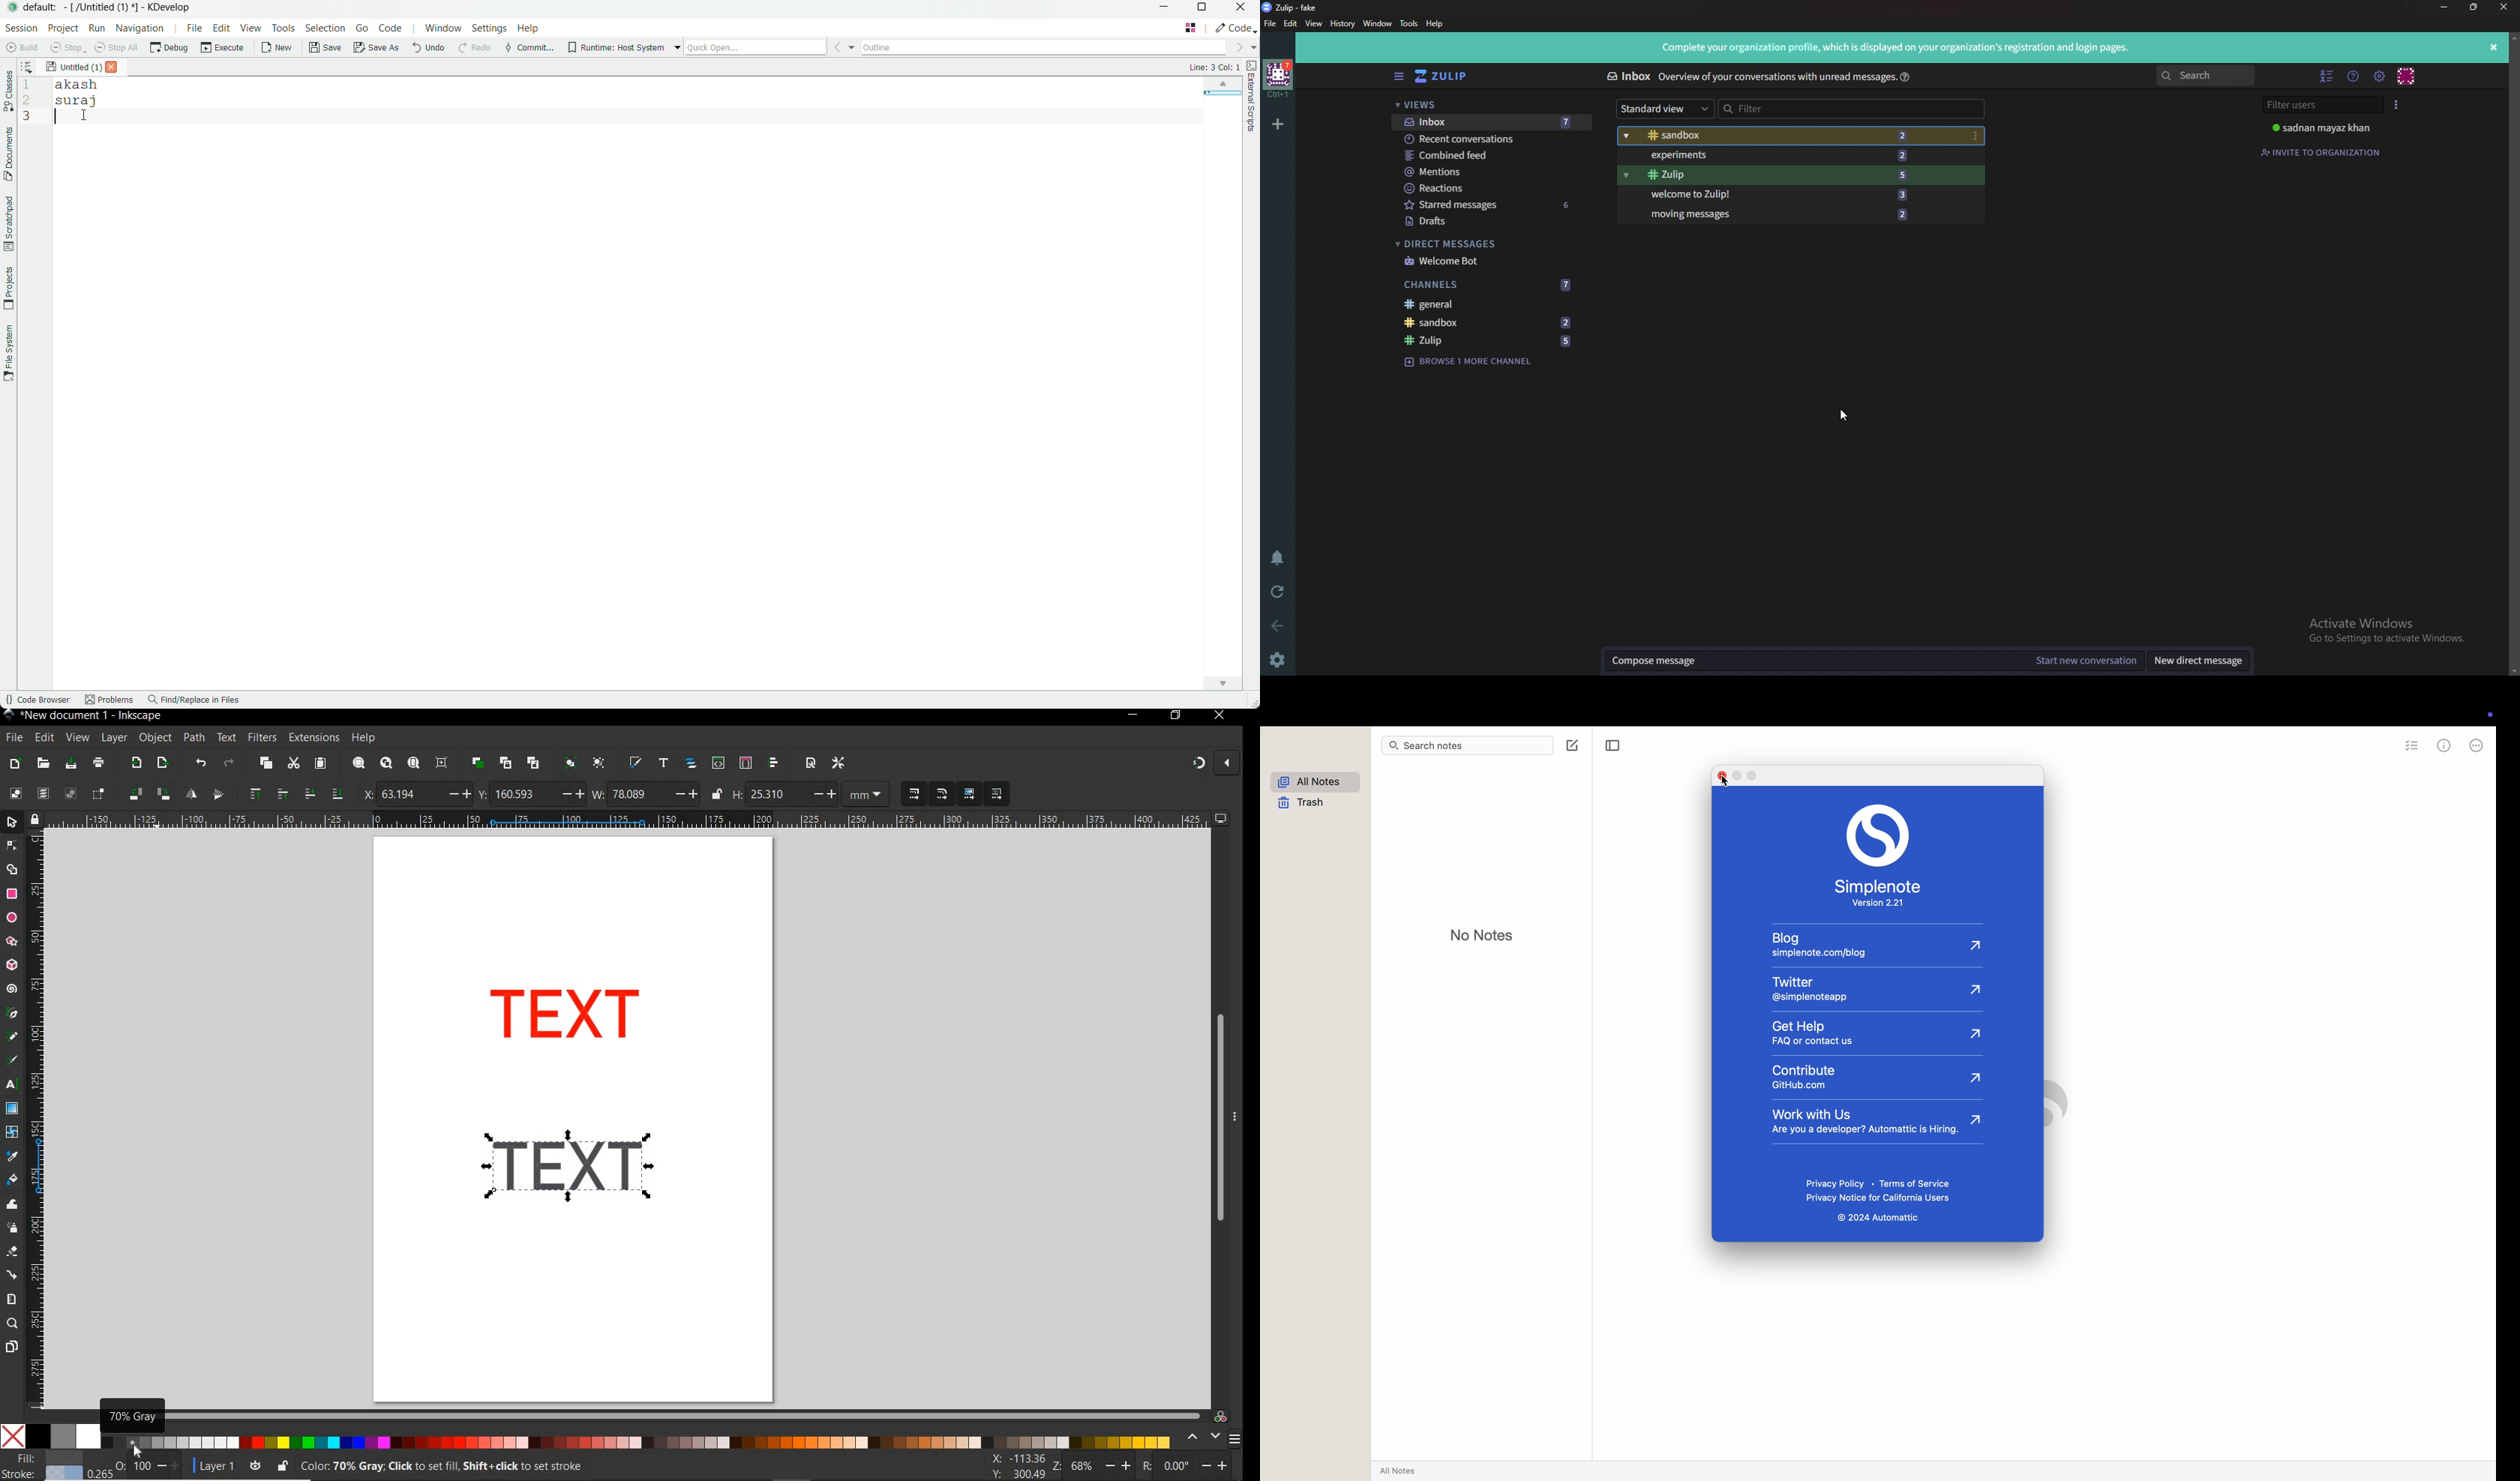 Image resolution: width=2520 pixels, height=1484 pixels. I want to click on format, so click(1490, 716).